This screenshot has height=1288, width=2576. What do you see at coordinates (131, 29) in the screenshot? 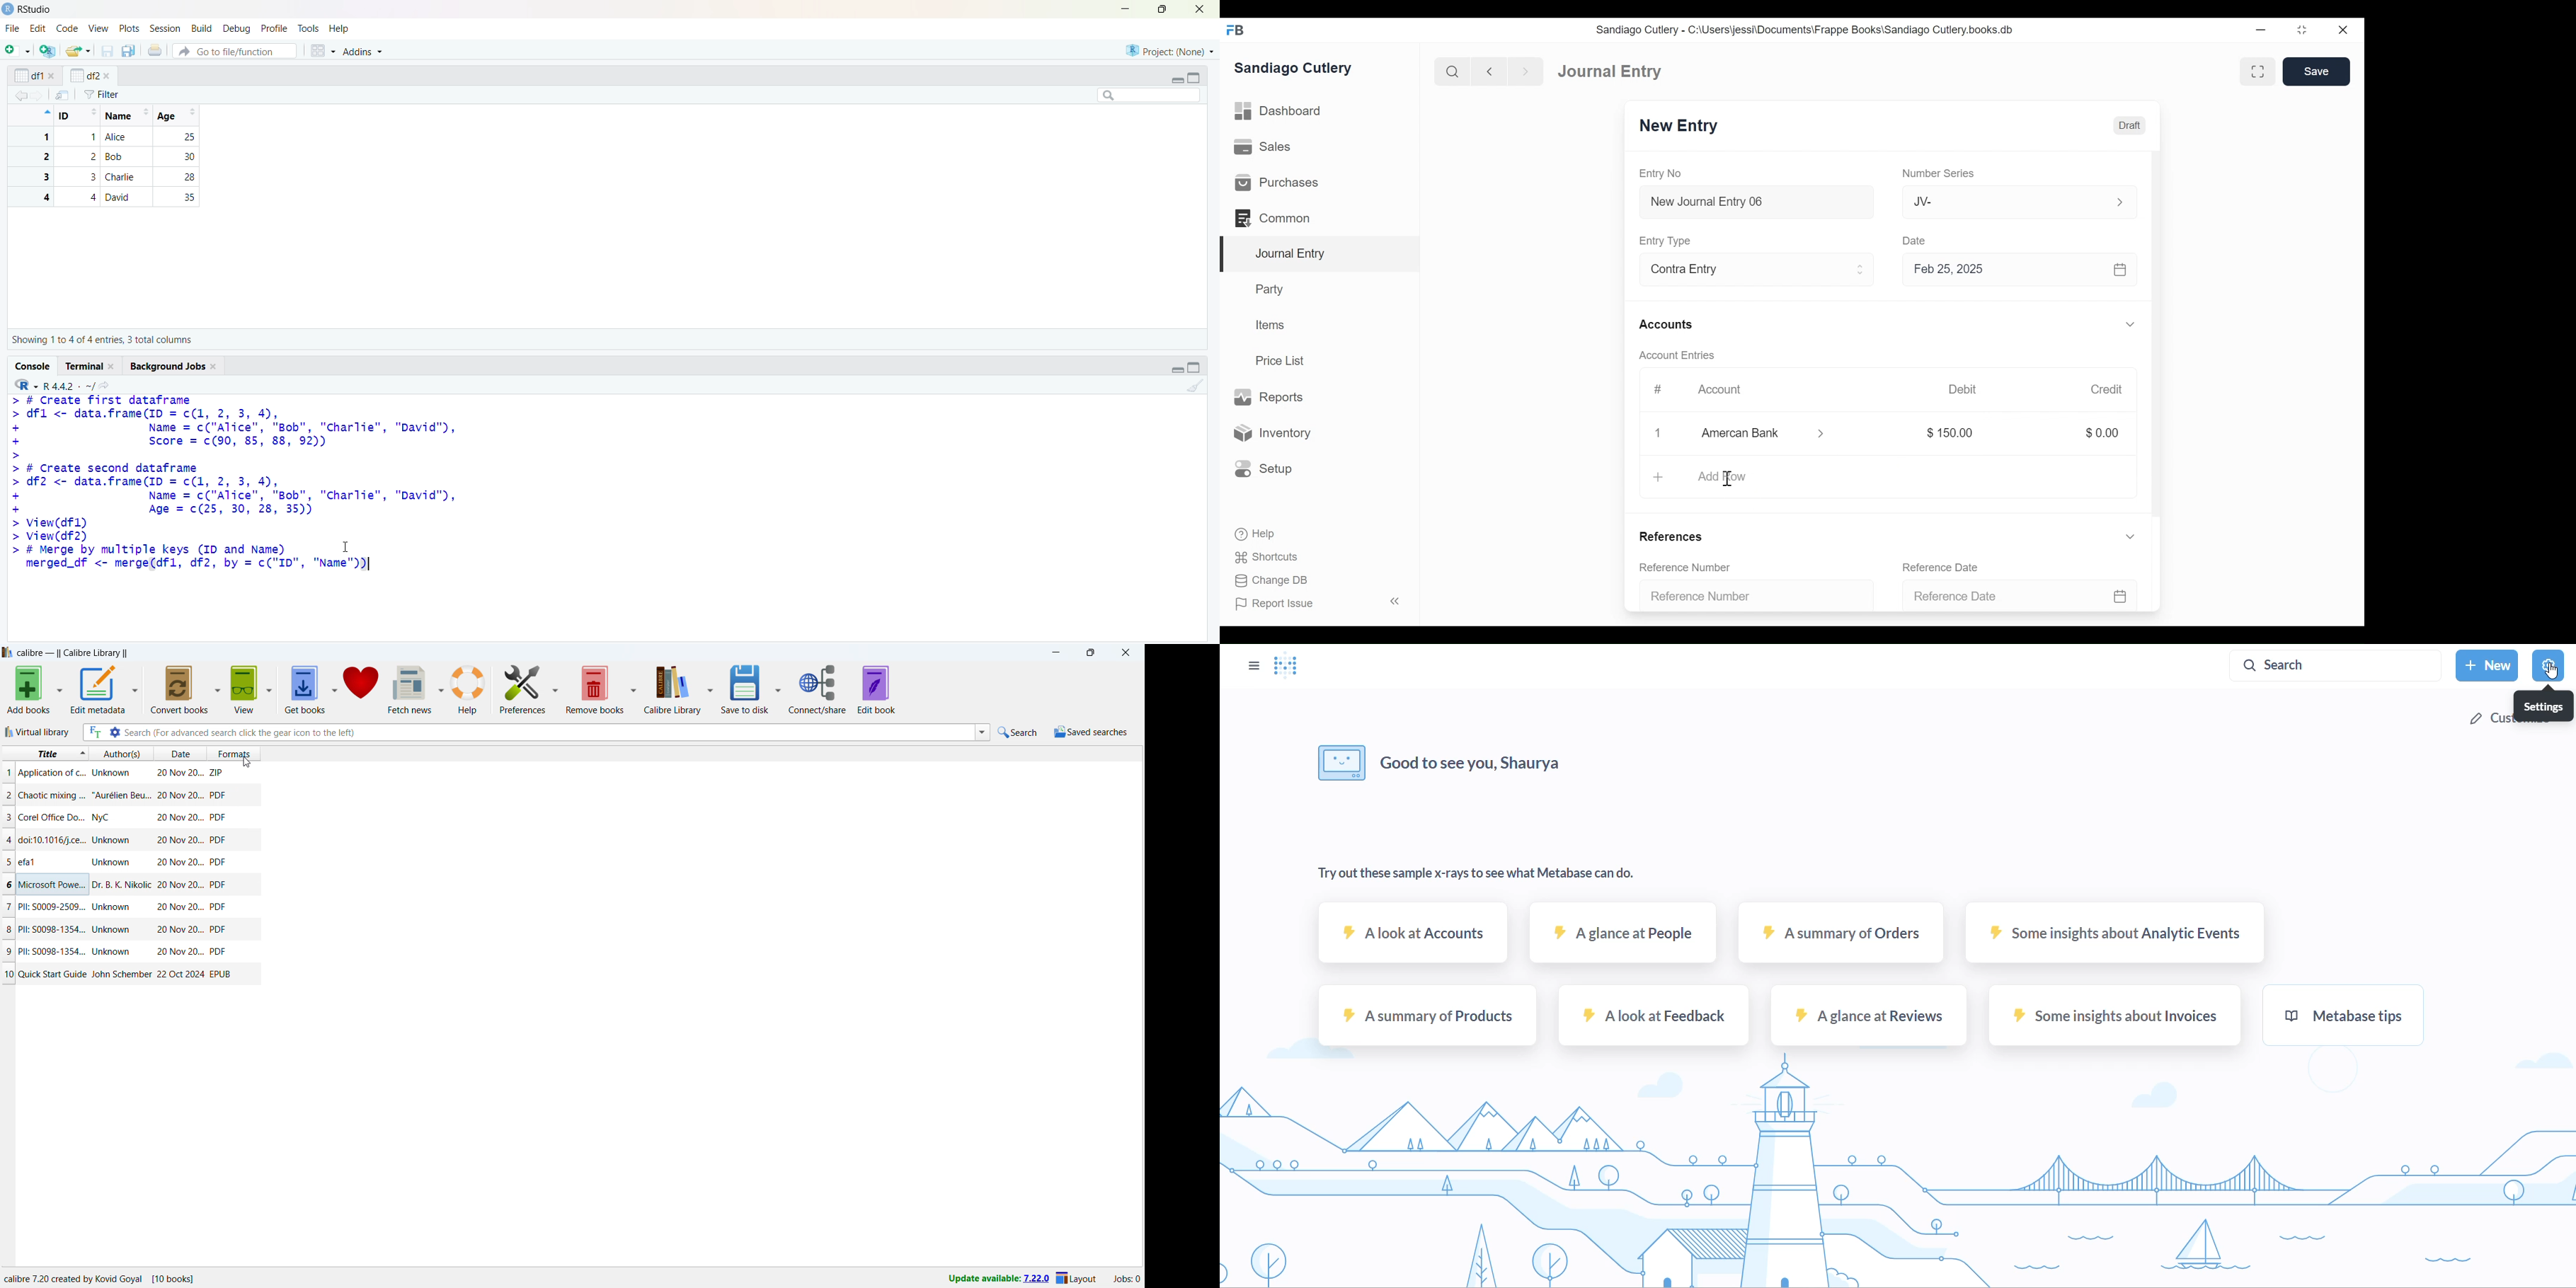
I see `plots` at bounding box center [131, 29].